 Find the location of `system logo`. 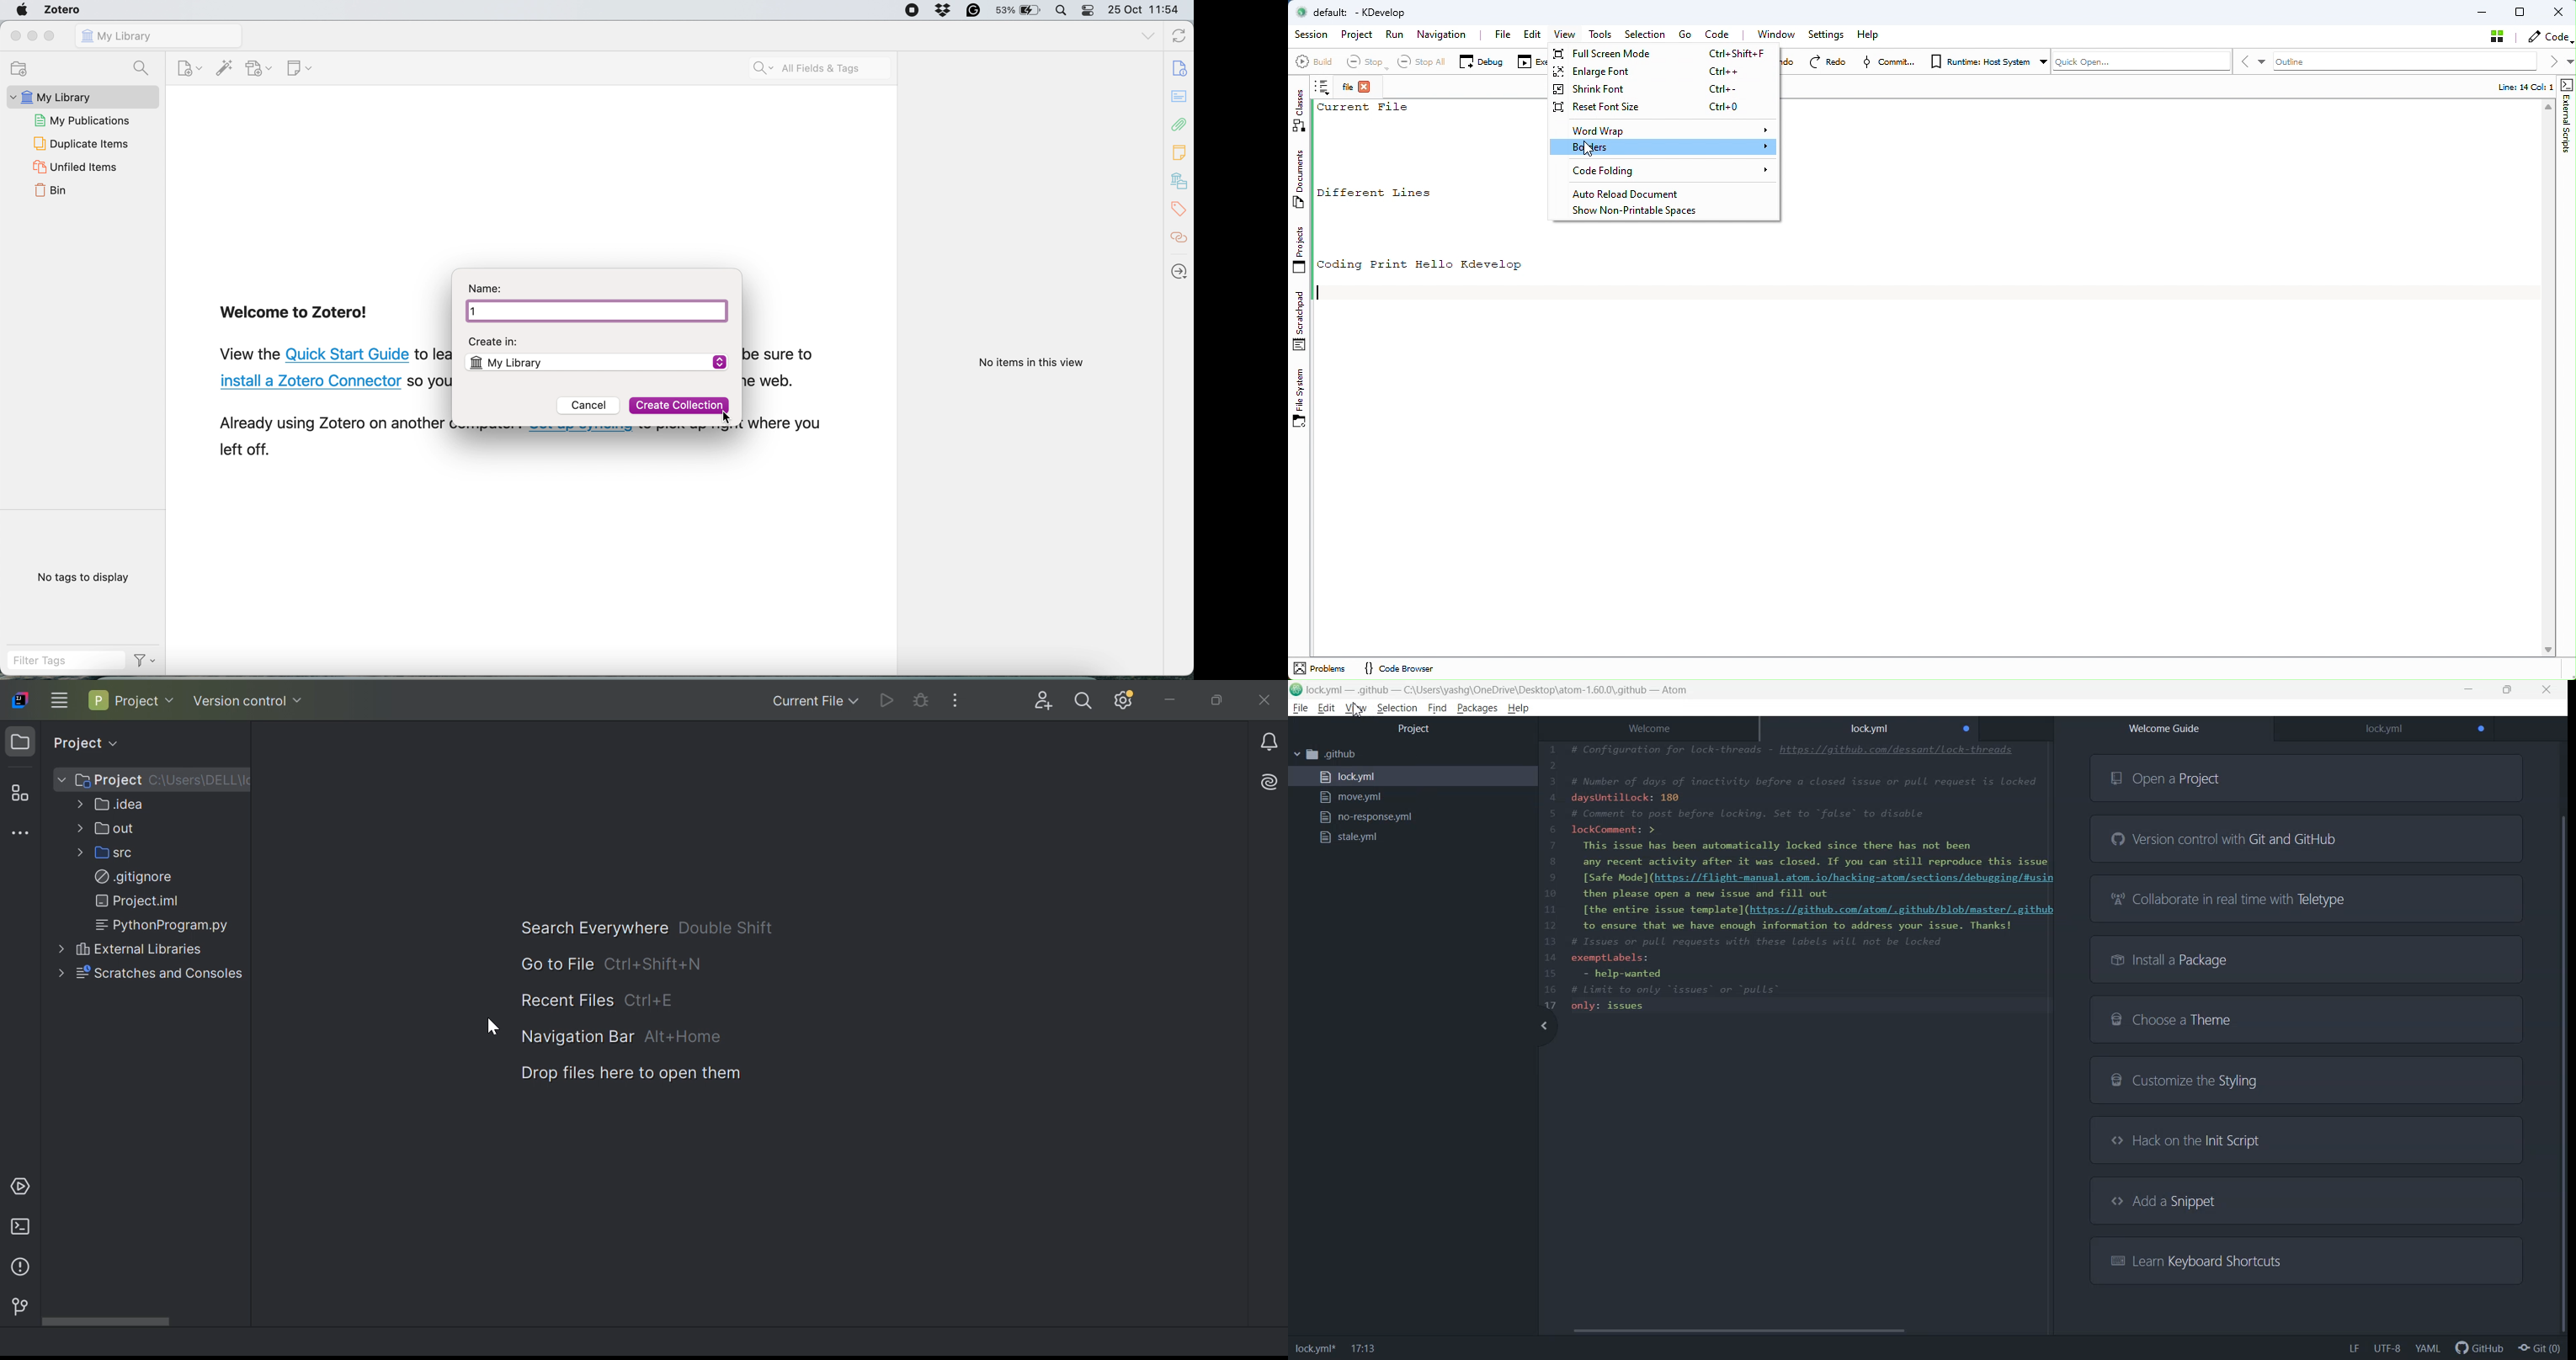

system logo is located at coordinates (20, 10).